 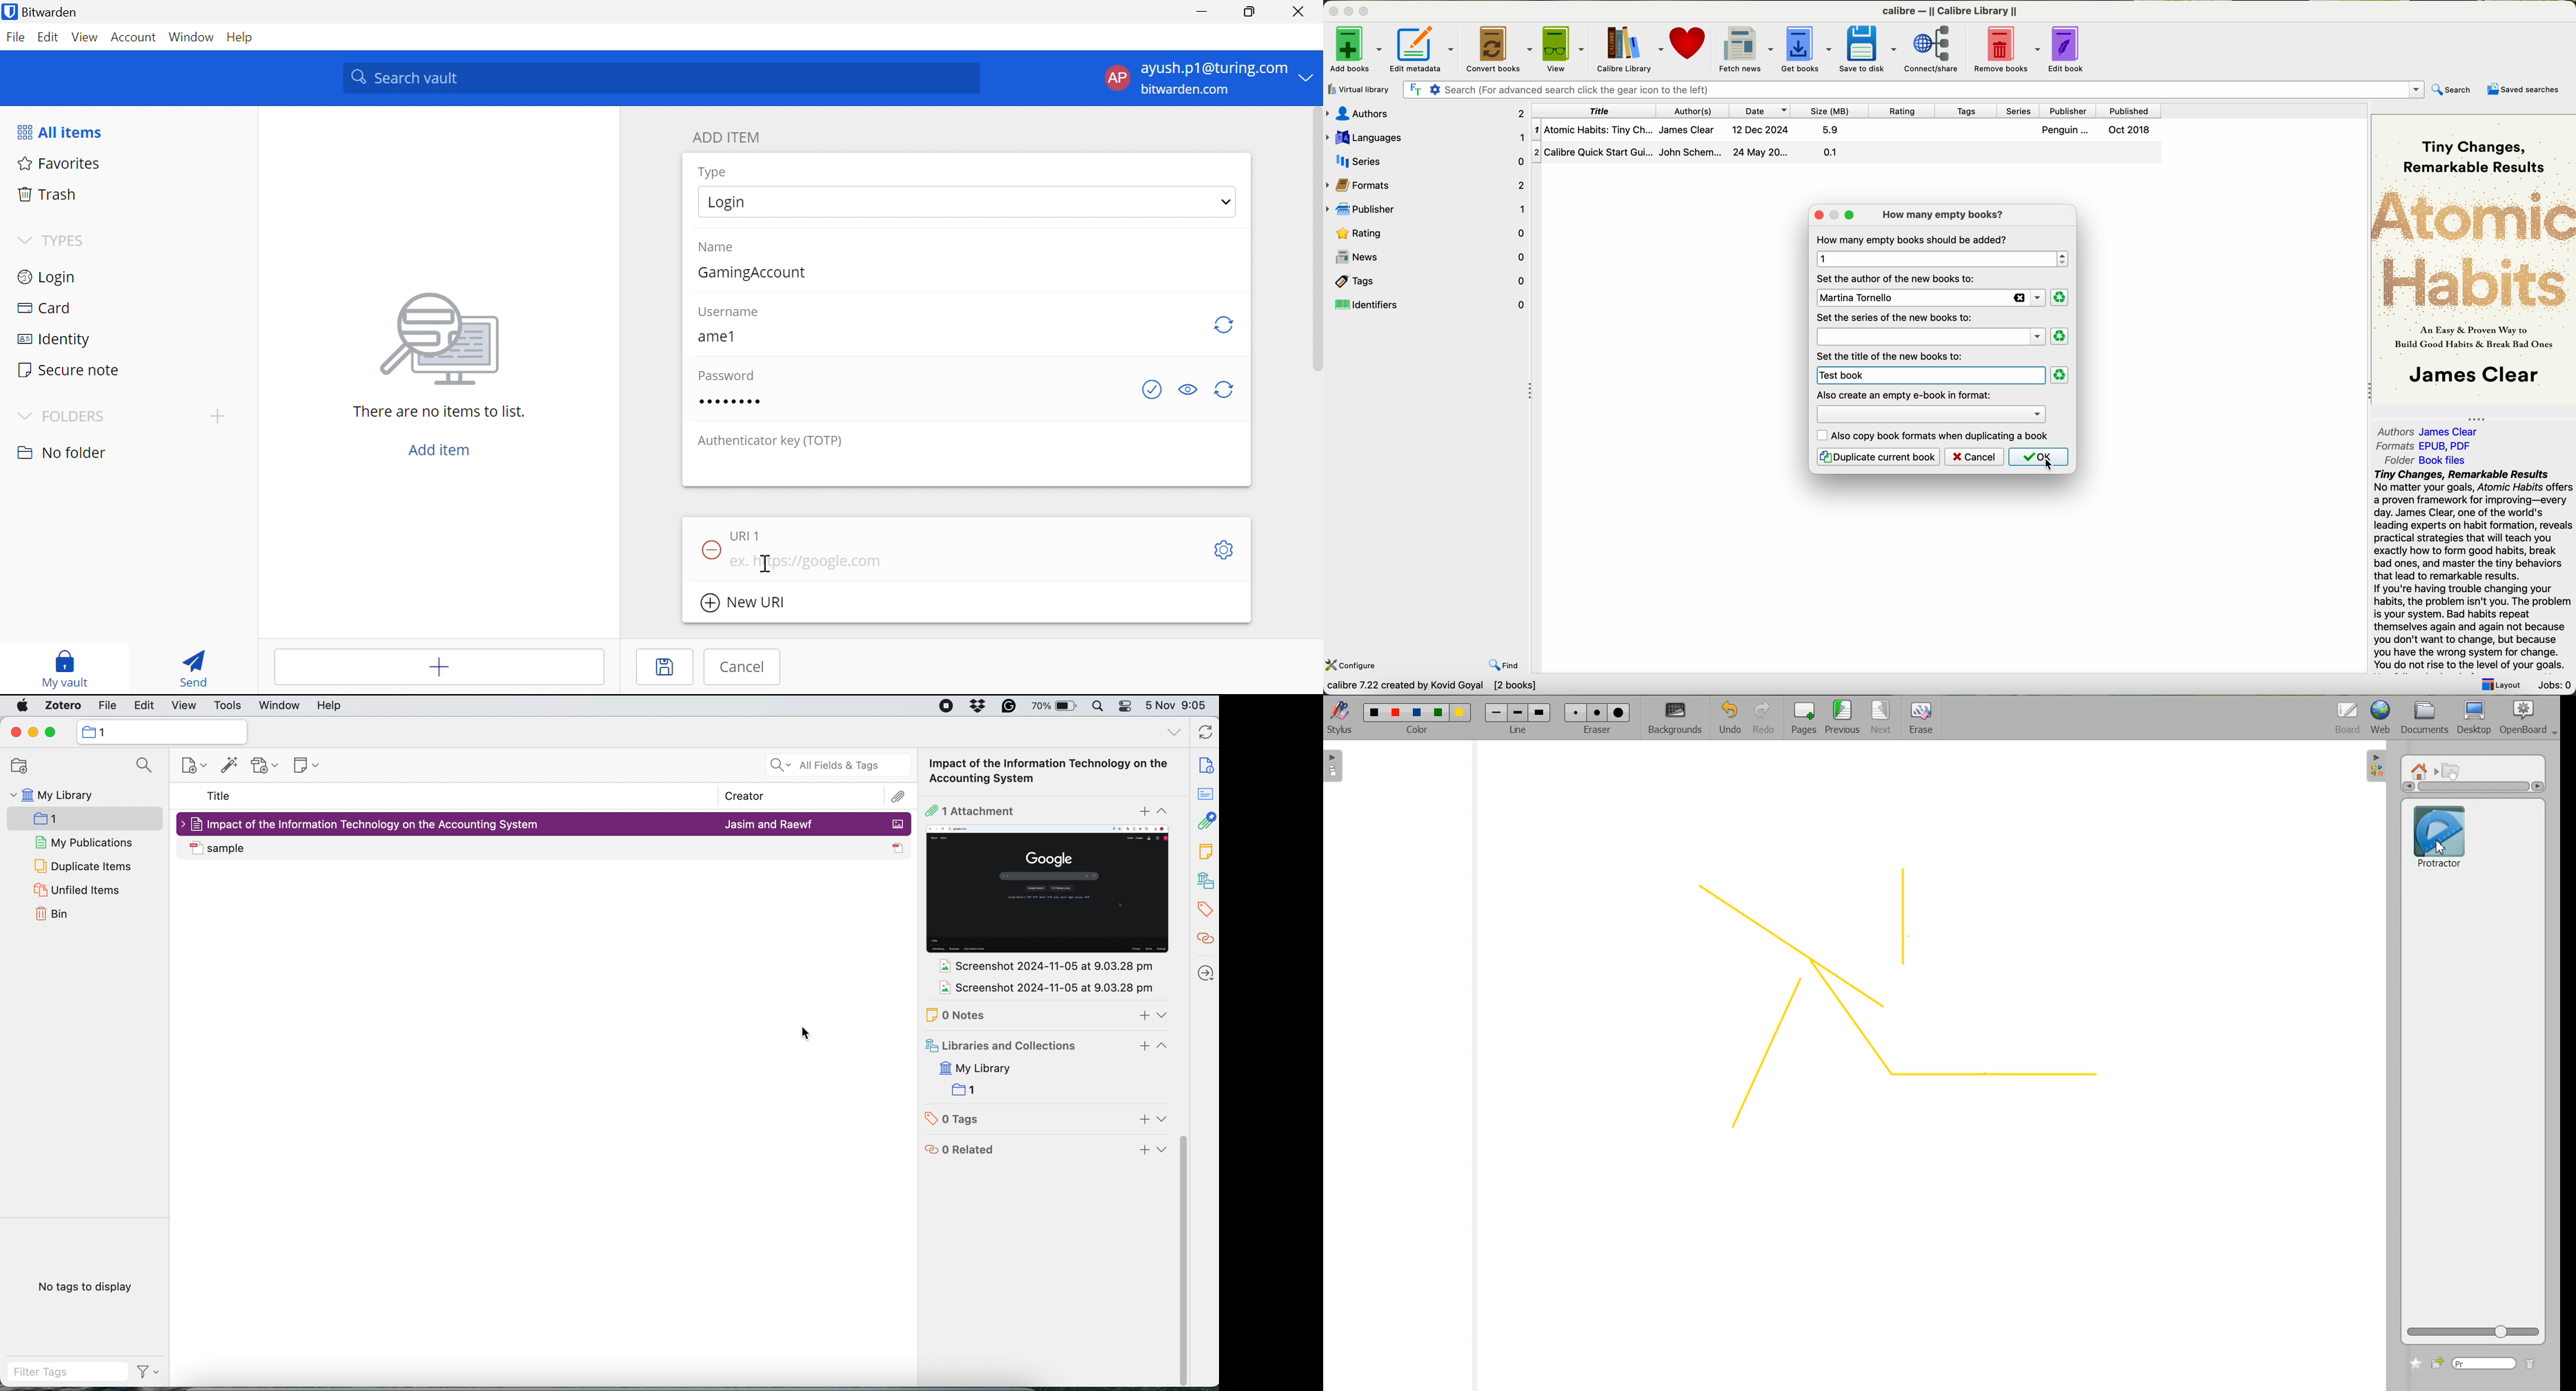 I want to click on calibre library, so click(x=1627, y=48).